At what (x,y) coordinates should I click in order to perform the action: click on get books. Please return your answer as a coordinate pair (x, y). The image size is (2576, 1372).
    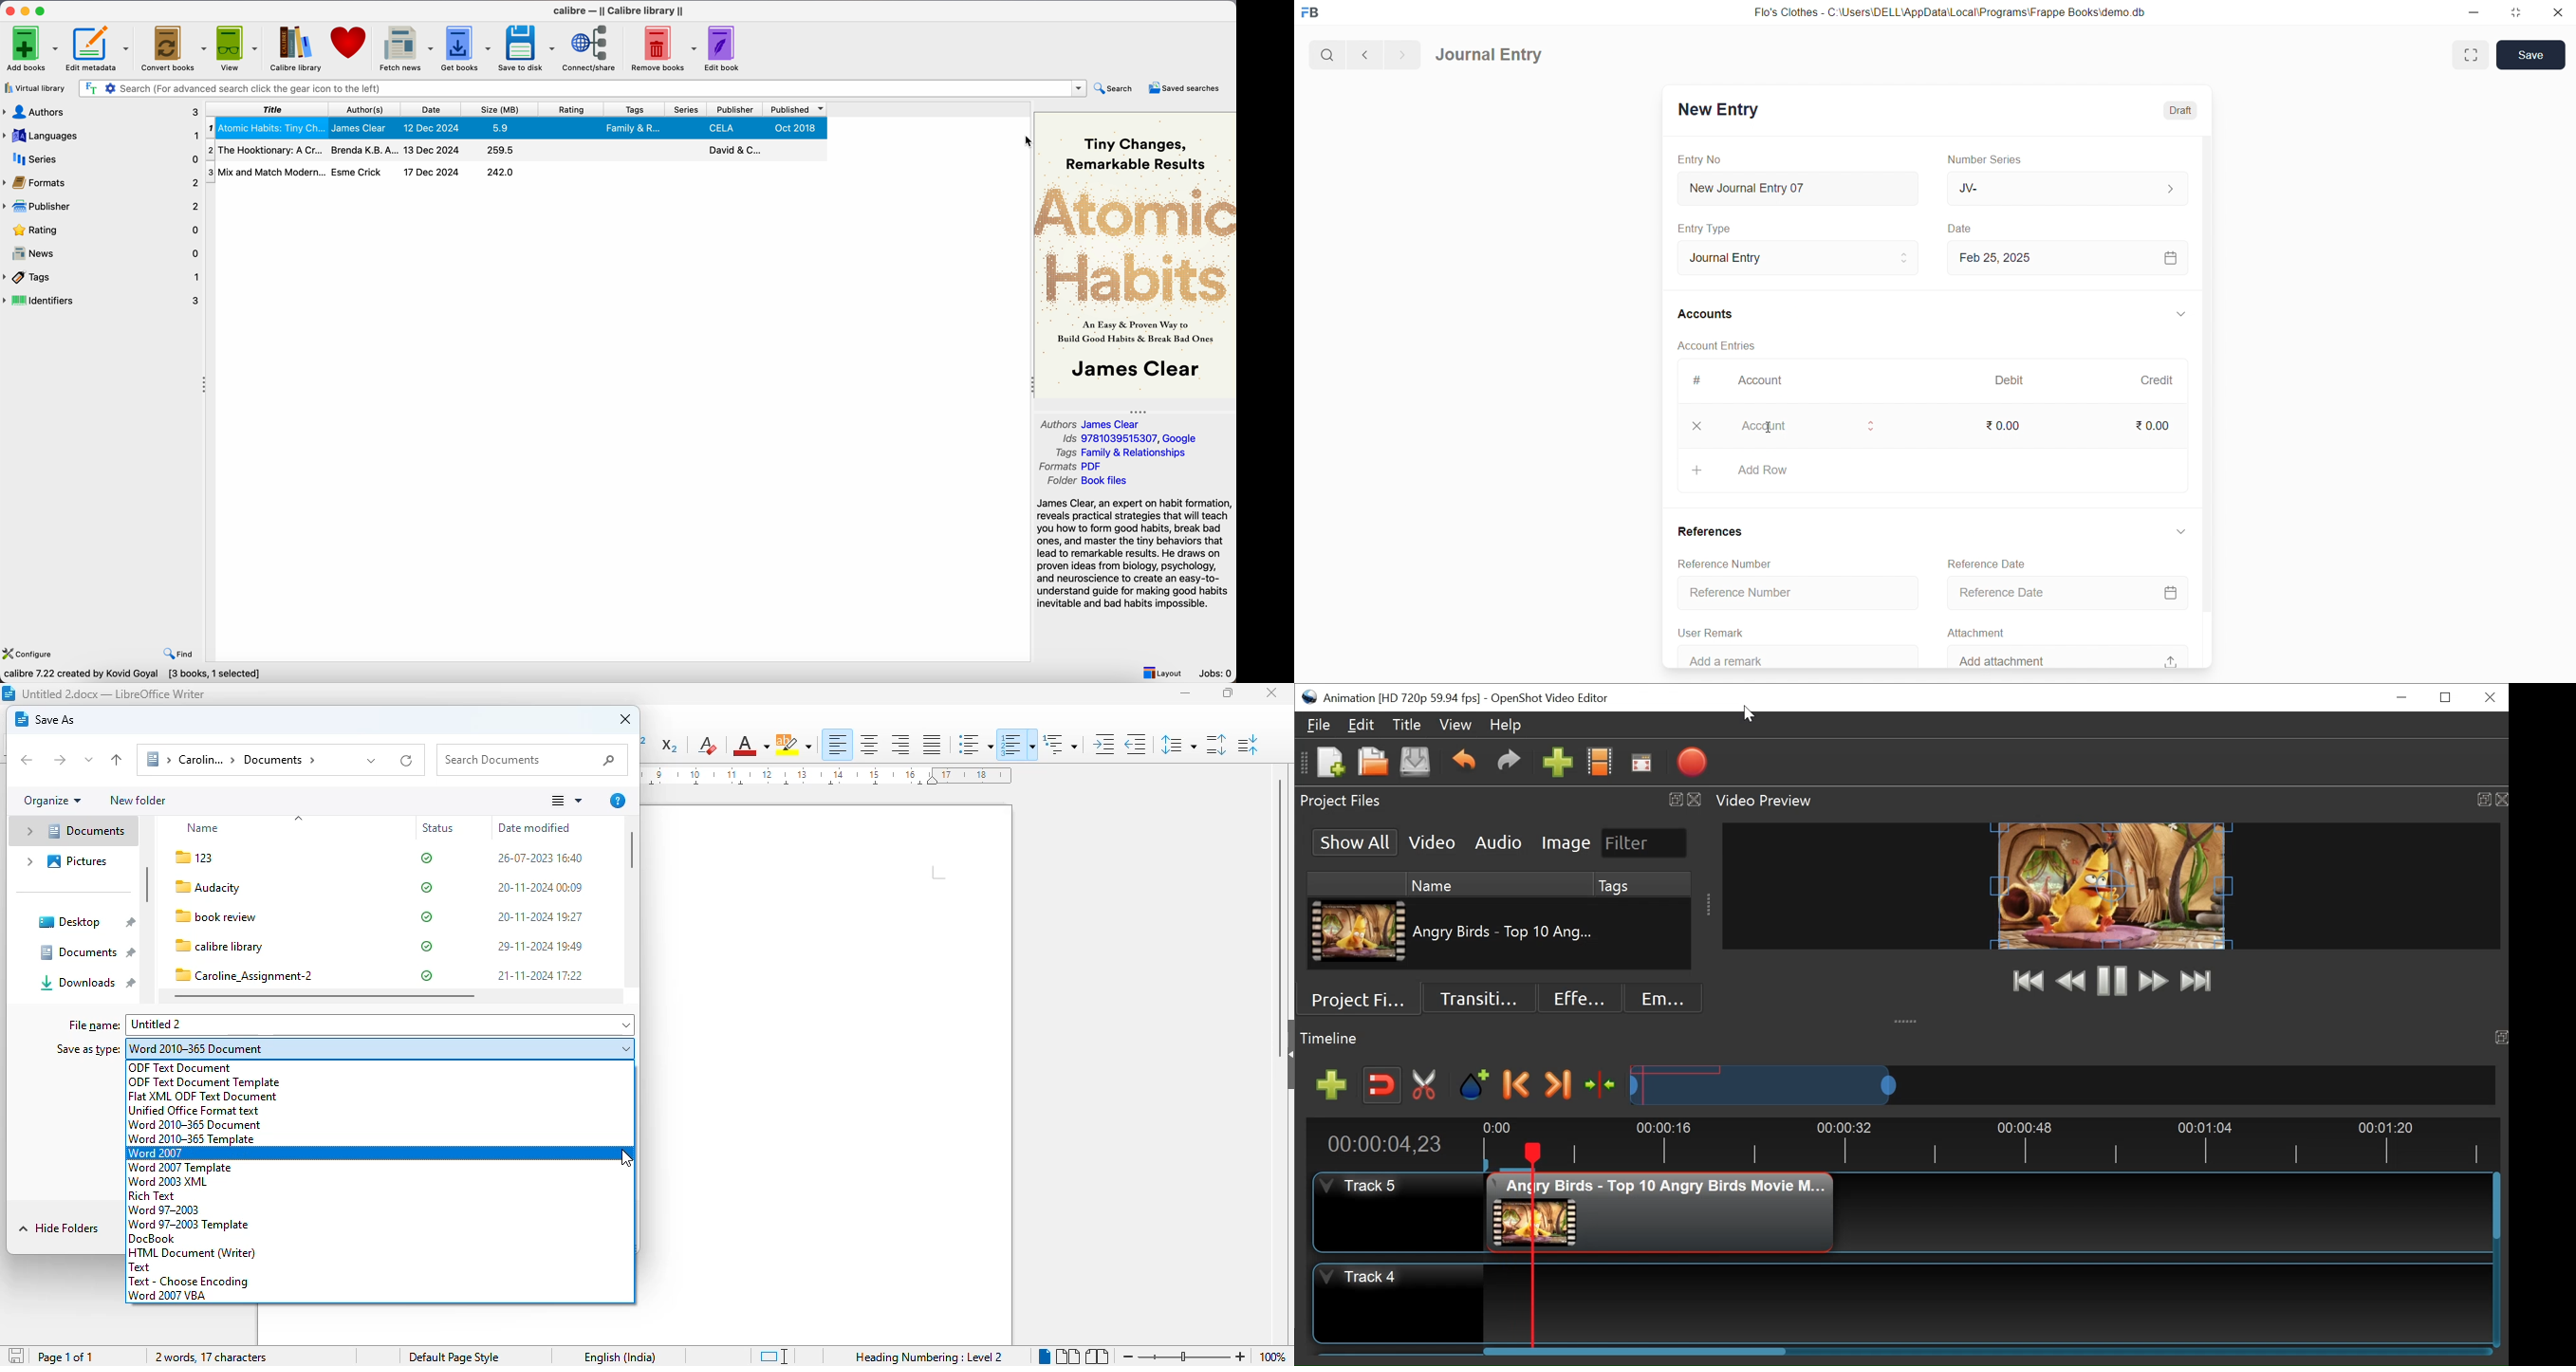
    Looking at the image, I should click on (467, 48).